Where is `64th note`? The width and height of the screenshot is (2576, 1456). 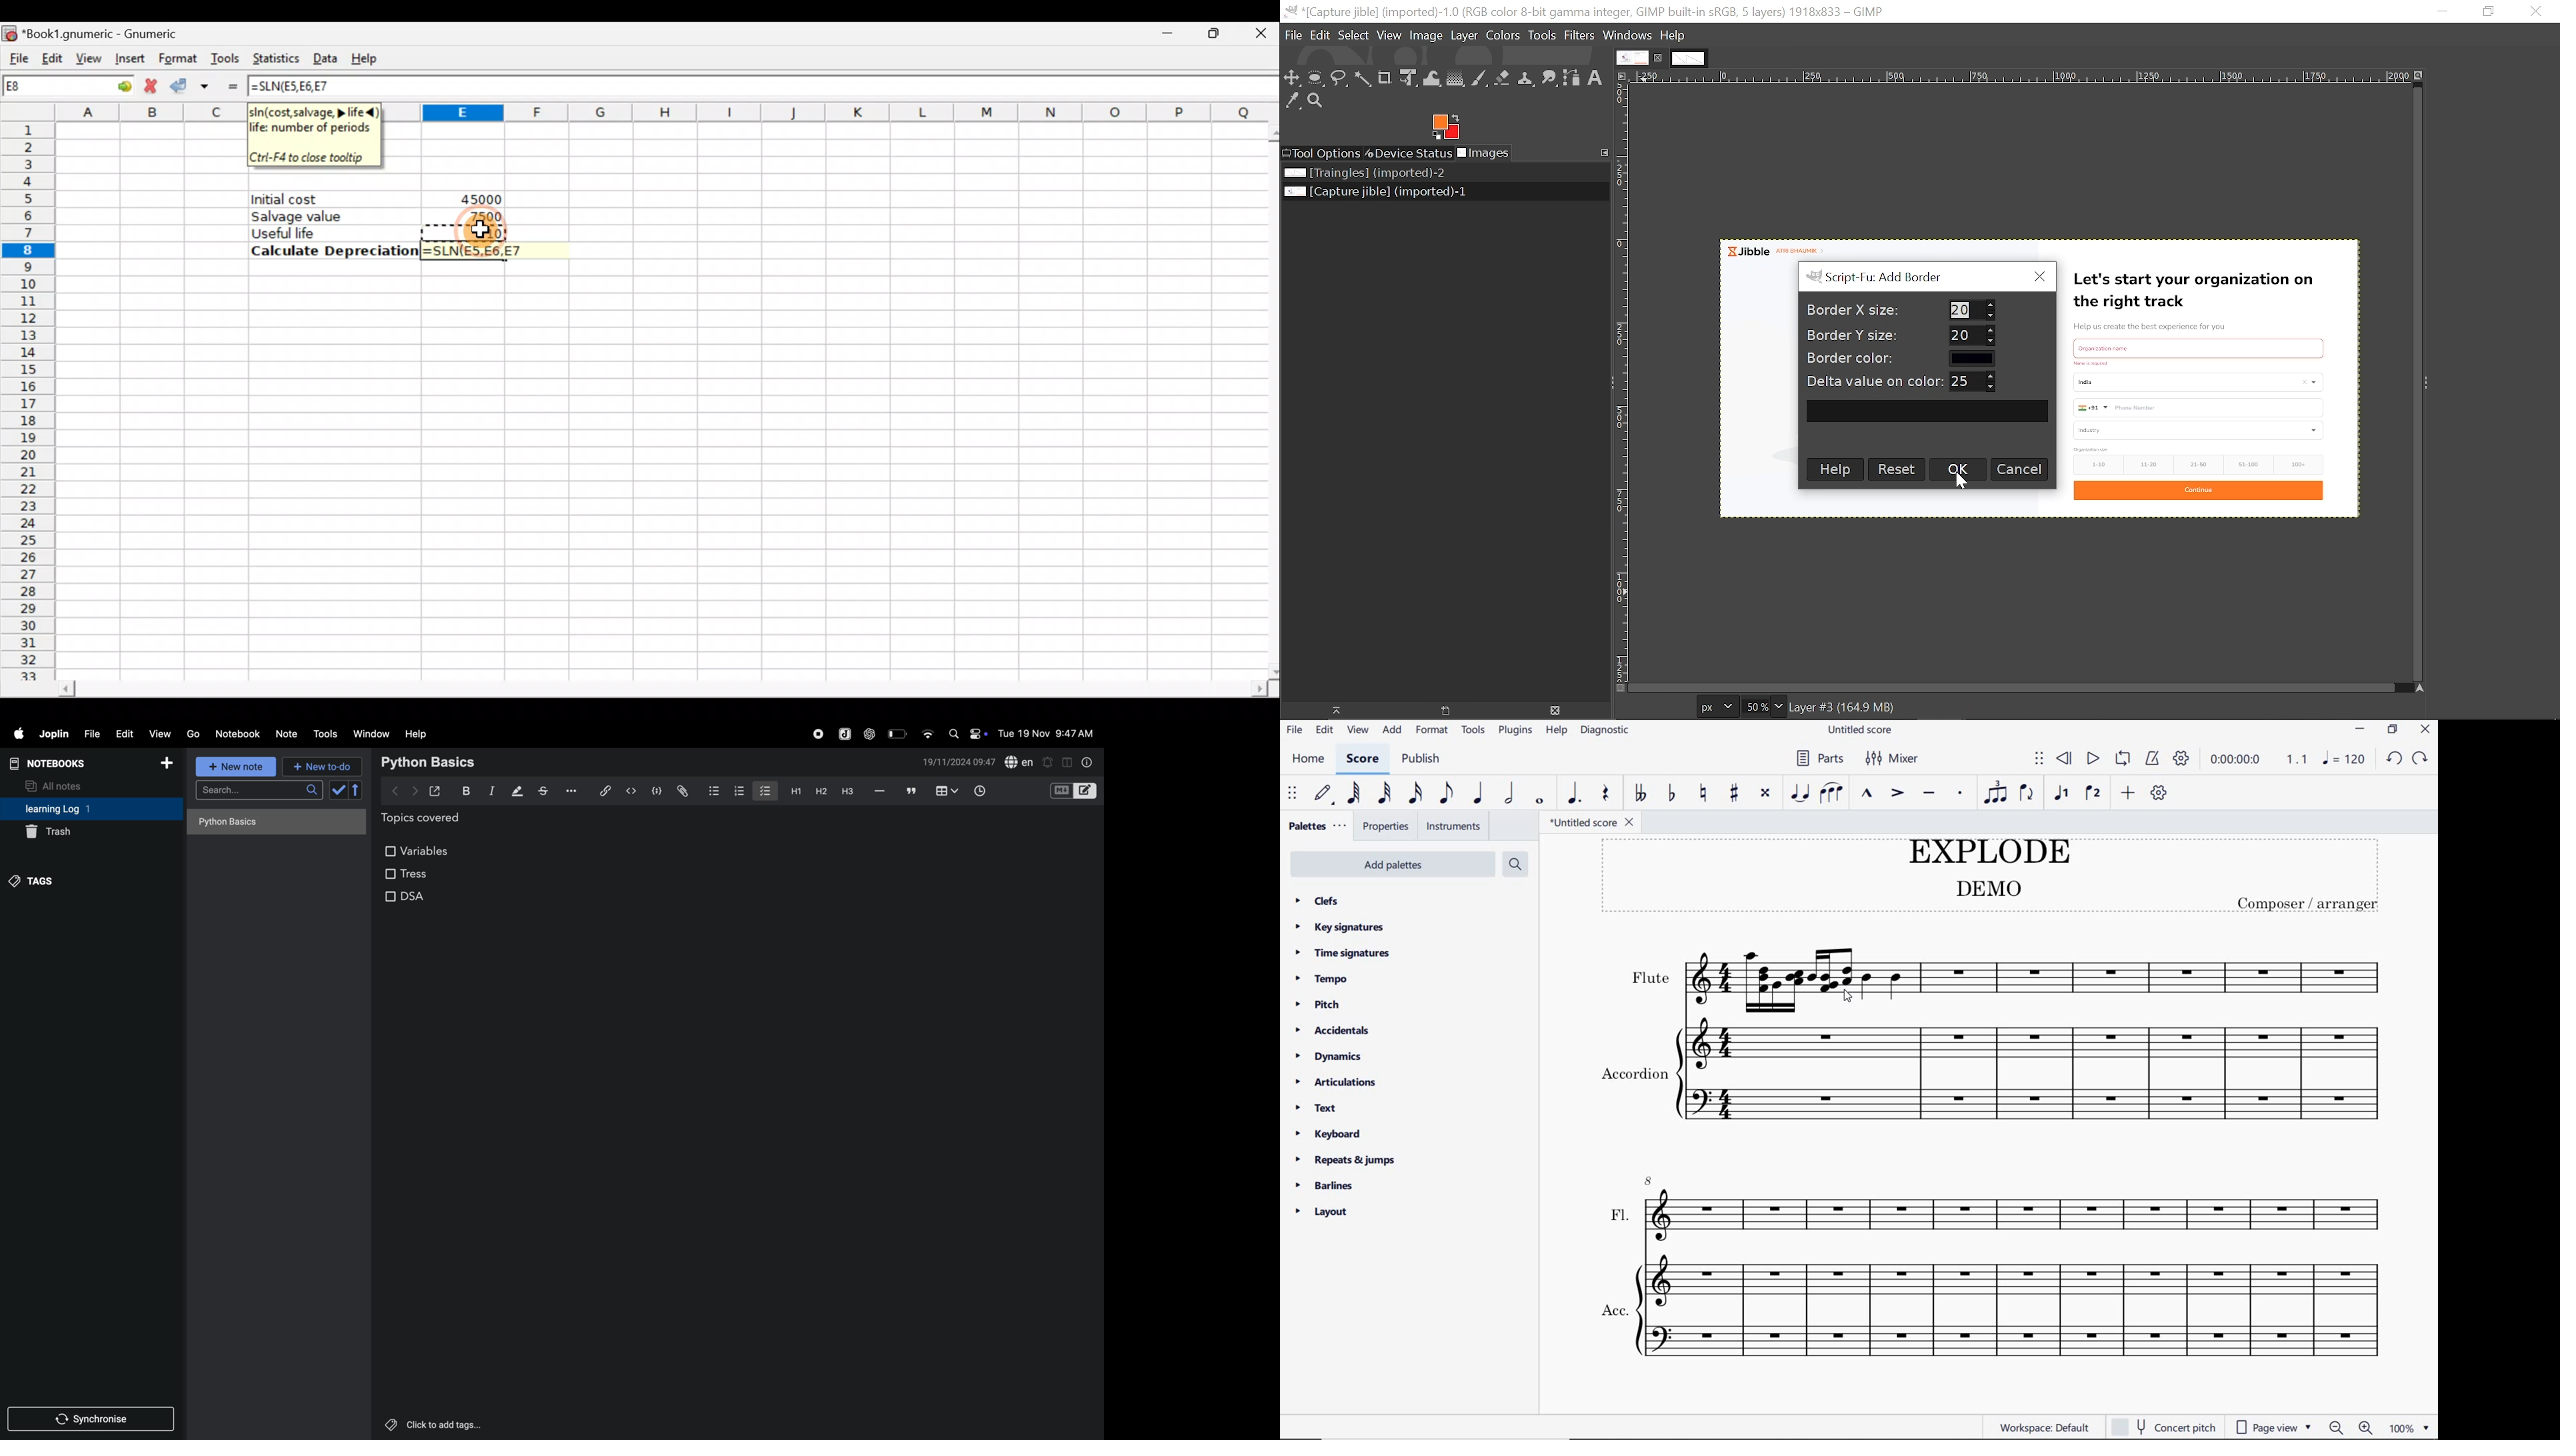
64th note is located at coordinates (1354, 794).